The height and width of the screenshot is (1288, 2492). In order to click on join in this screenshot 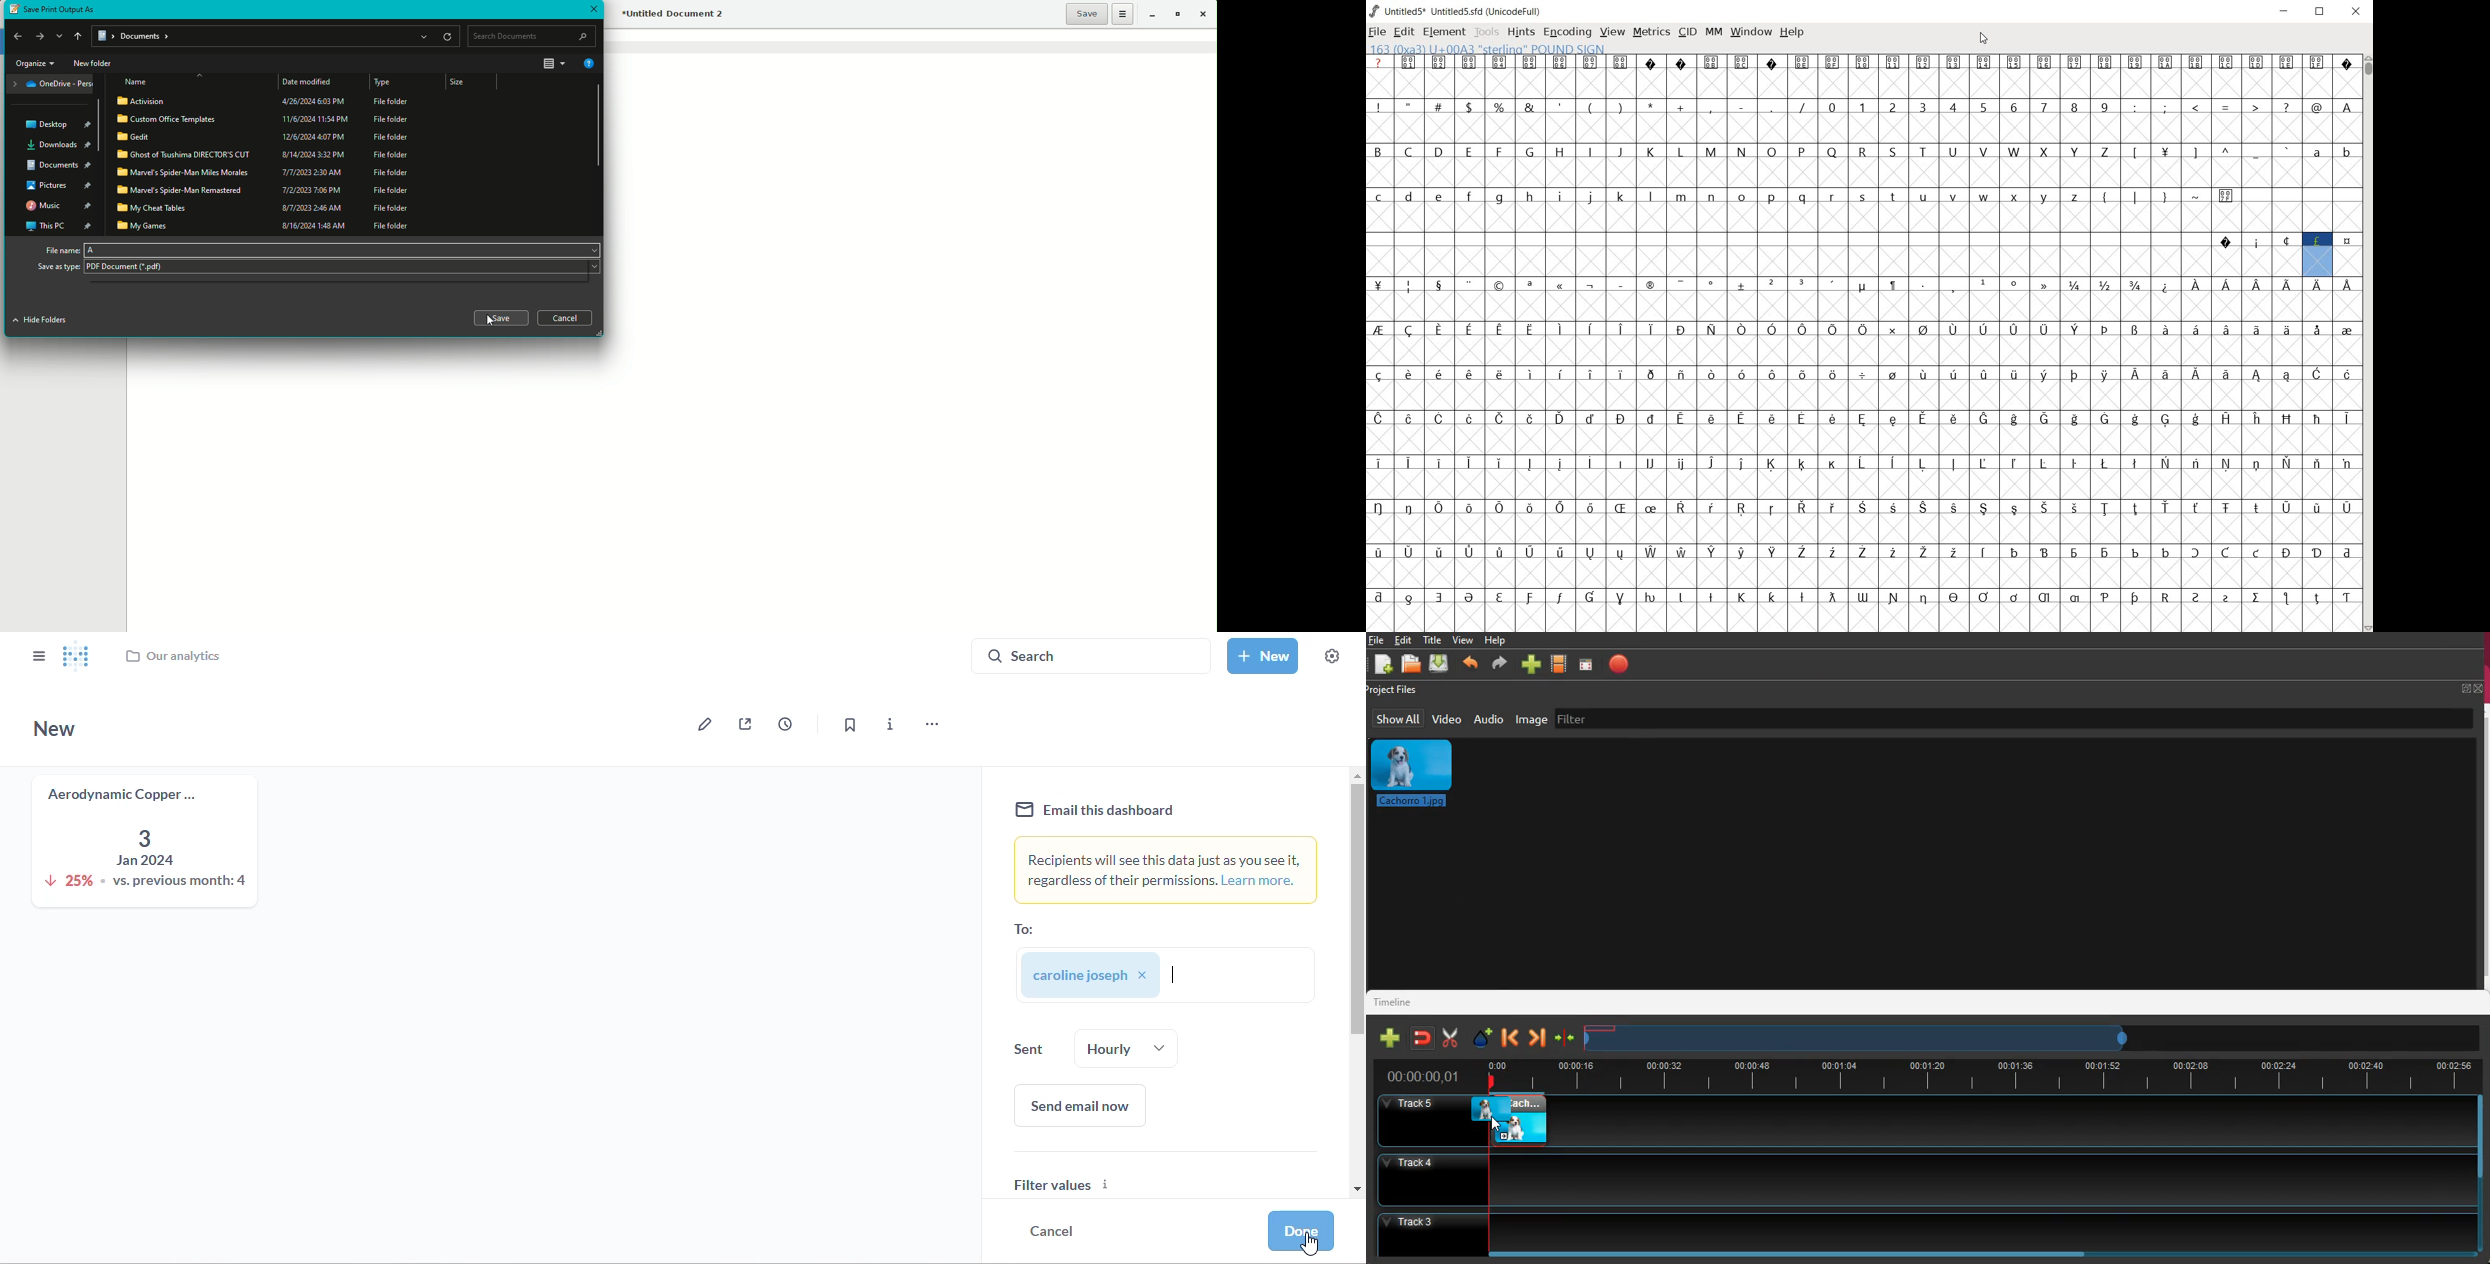, I will do `click(1565, 1038)`.